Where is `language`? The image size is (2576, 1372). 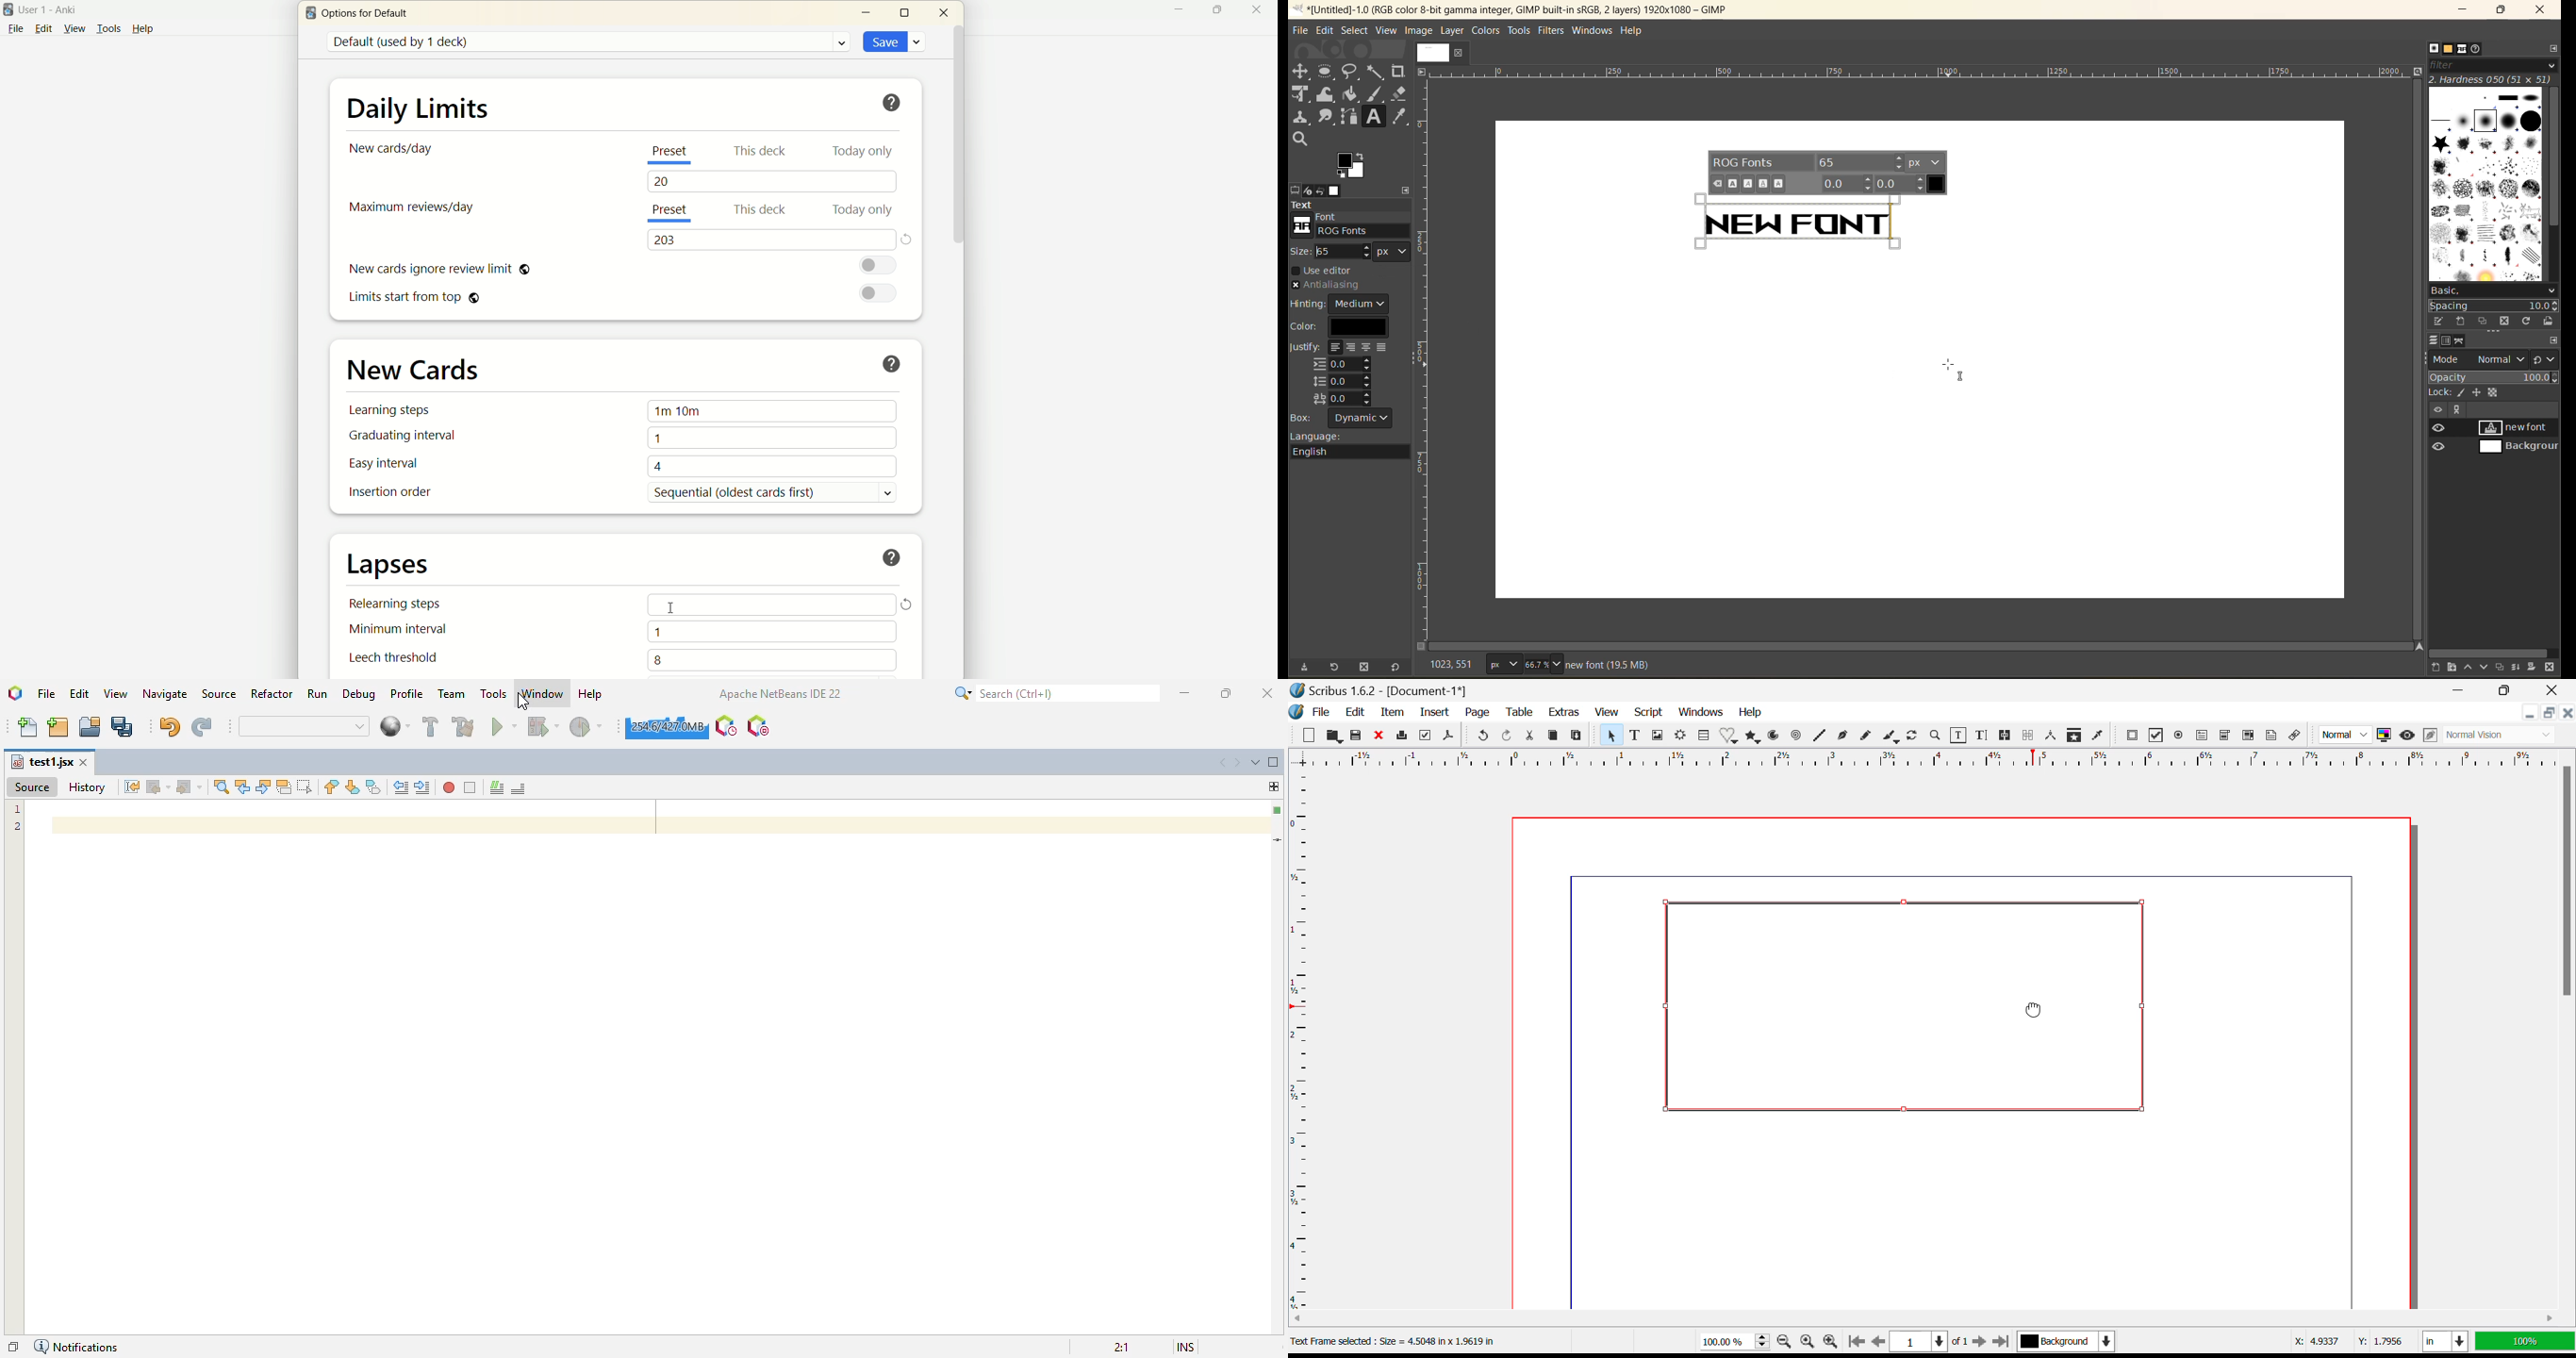 language is located at coordinates (1354, 446).